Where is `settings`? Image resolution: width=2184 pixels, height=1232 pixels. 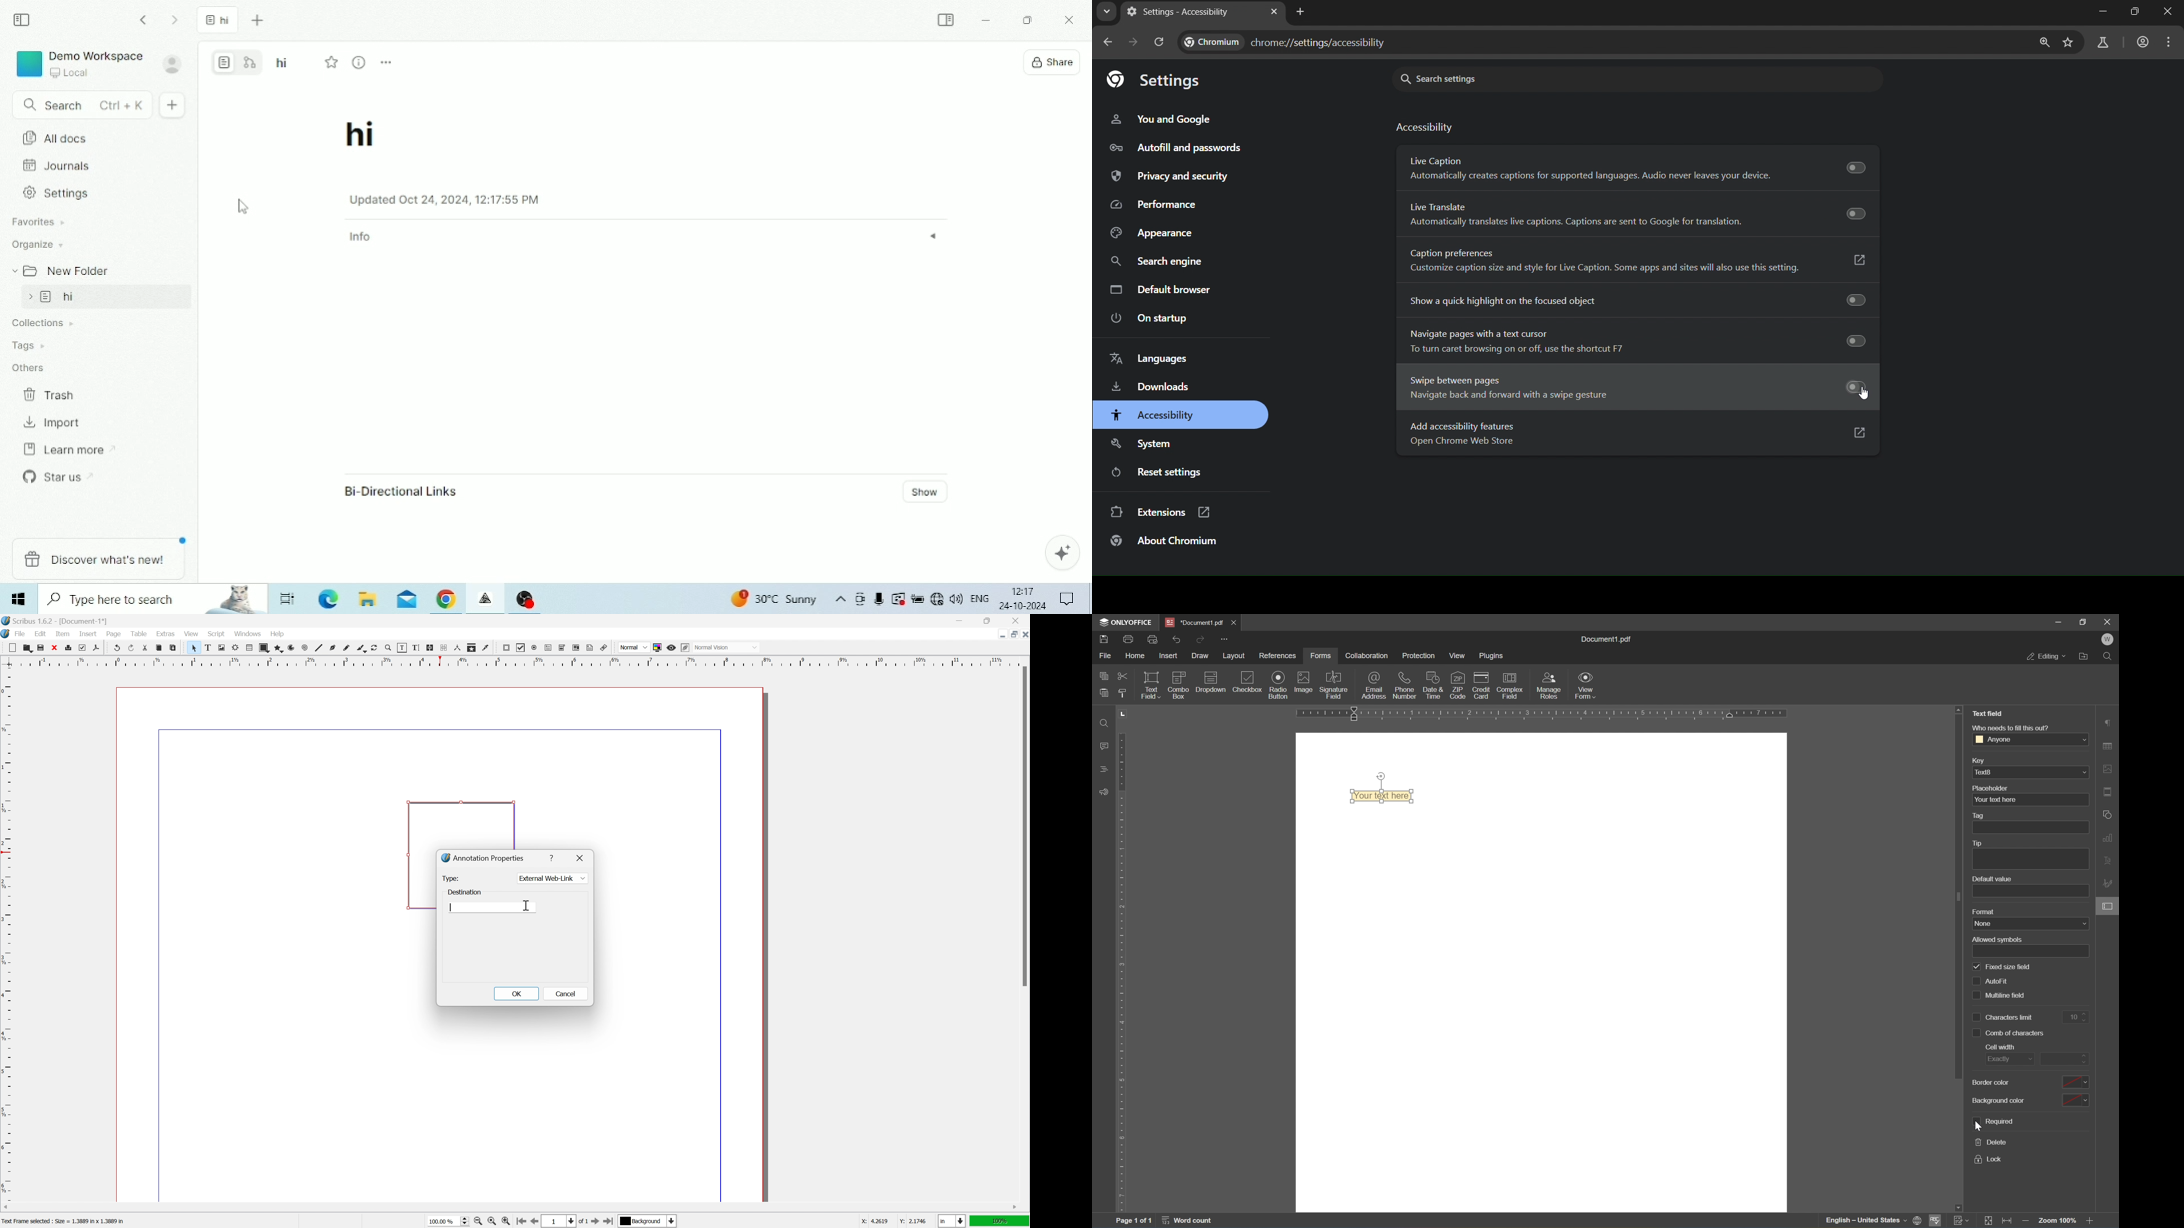 settings is located at coordinates (1159, 81).